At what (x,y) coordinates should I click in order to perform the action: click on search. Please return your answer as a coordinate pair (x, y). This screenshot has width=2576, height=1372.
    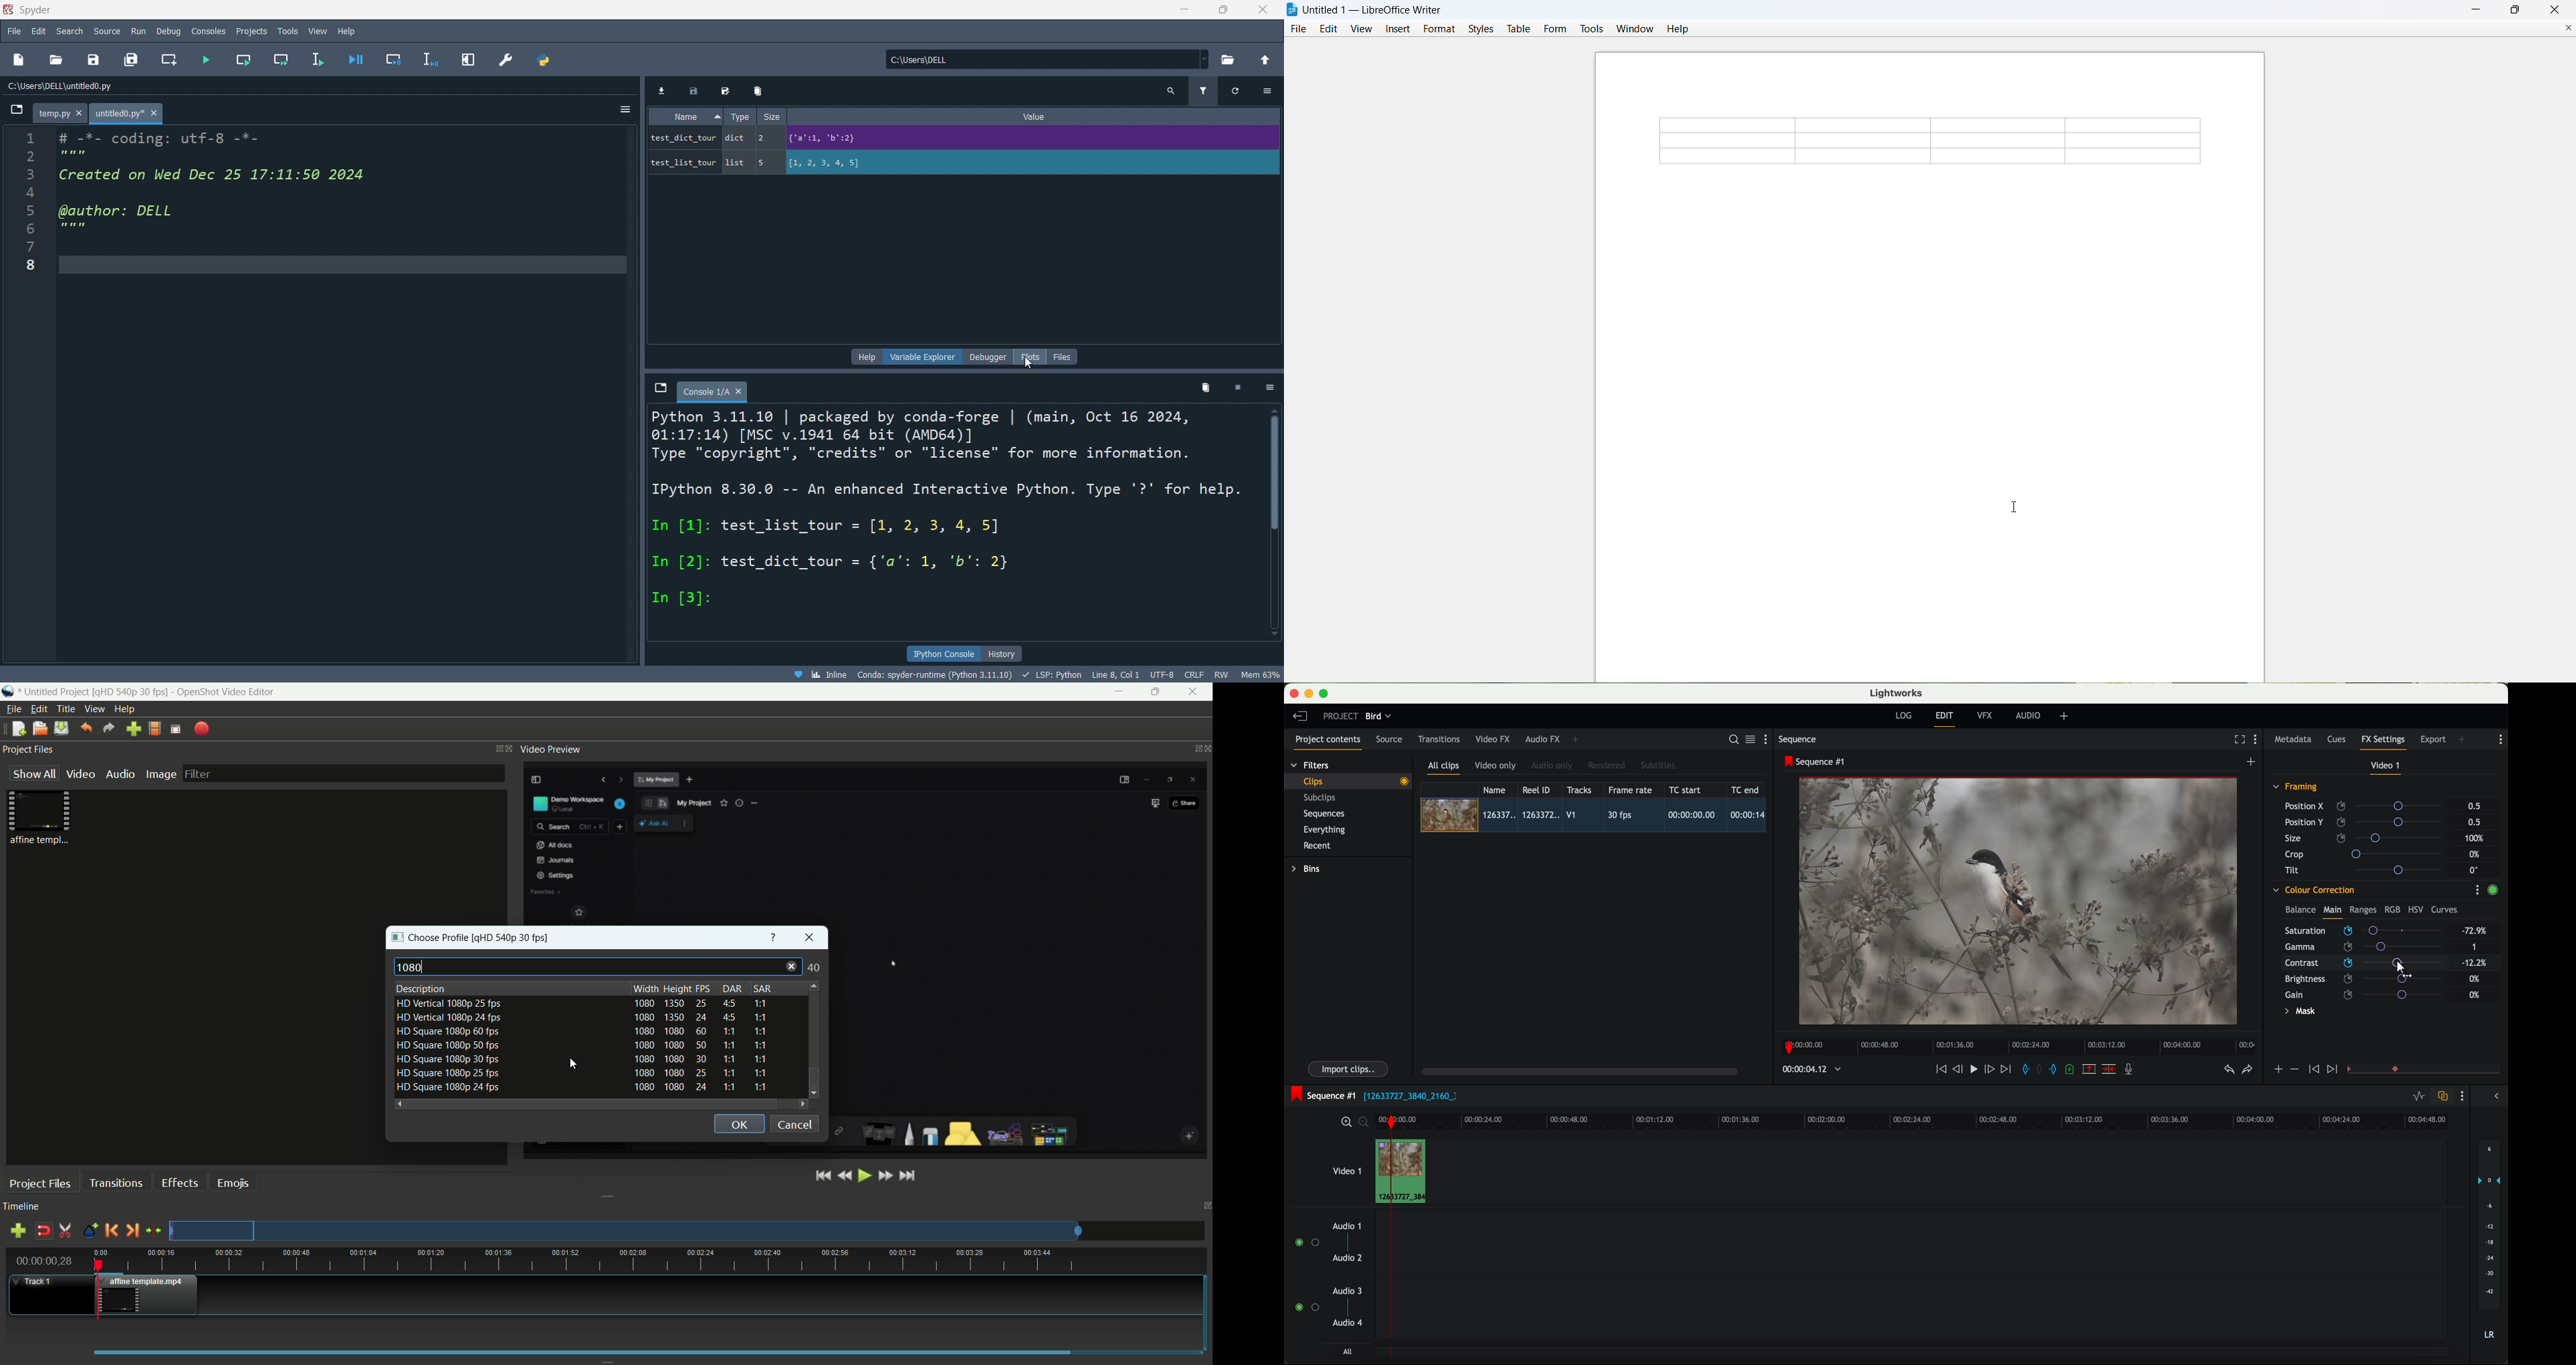
    Looking at the image, I should click on (72, 31).